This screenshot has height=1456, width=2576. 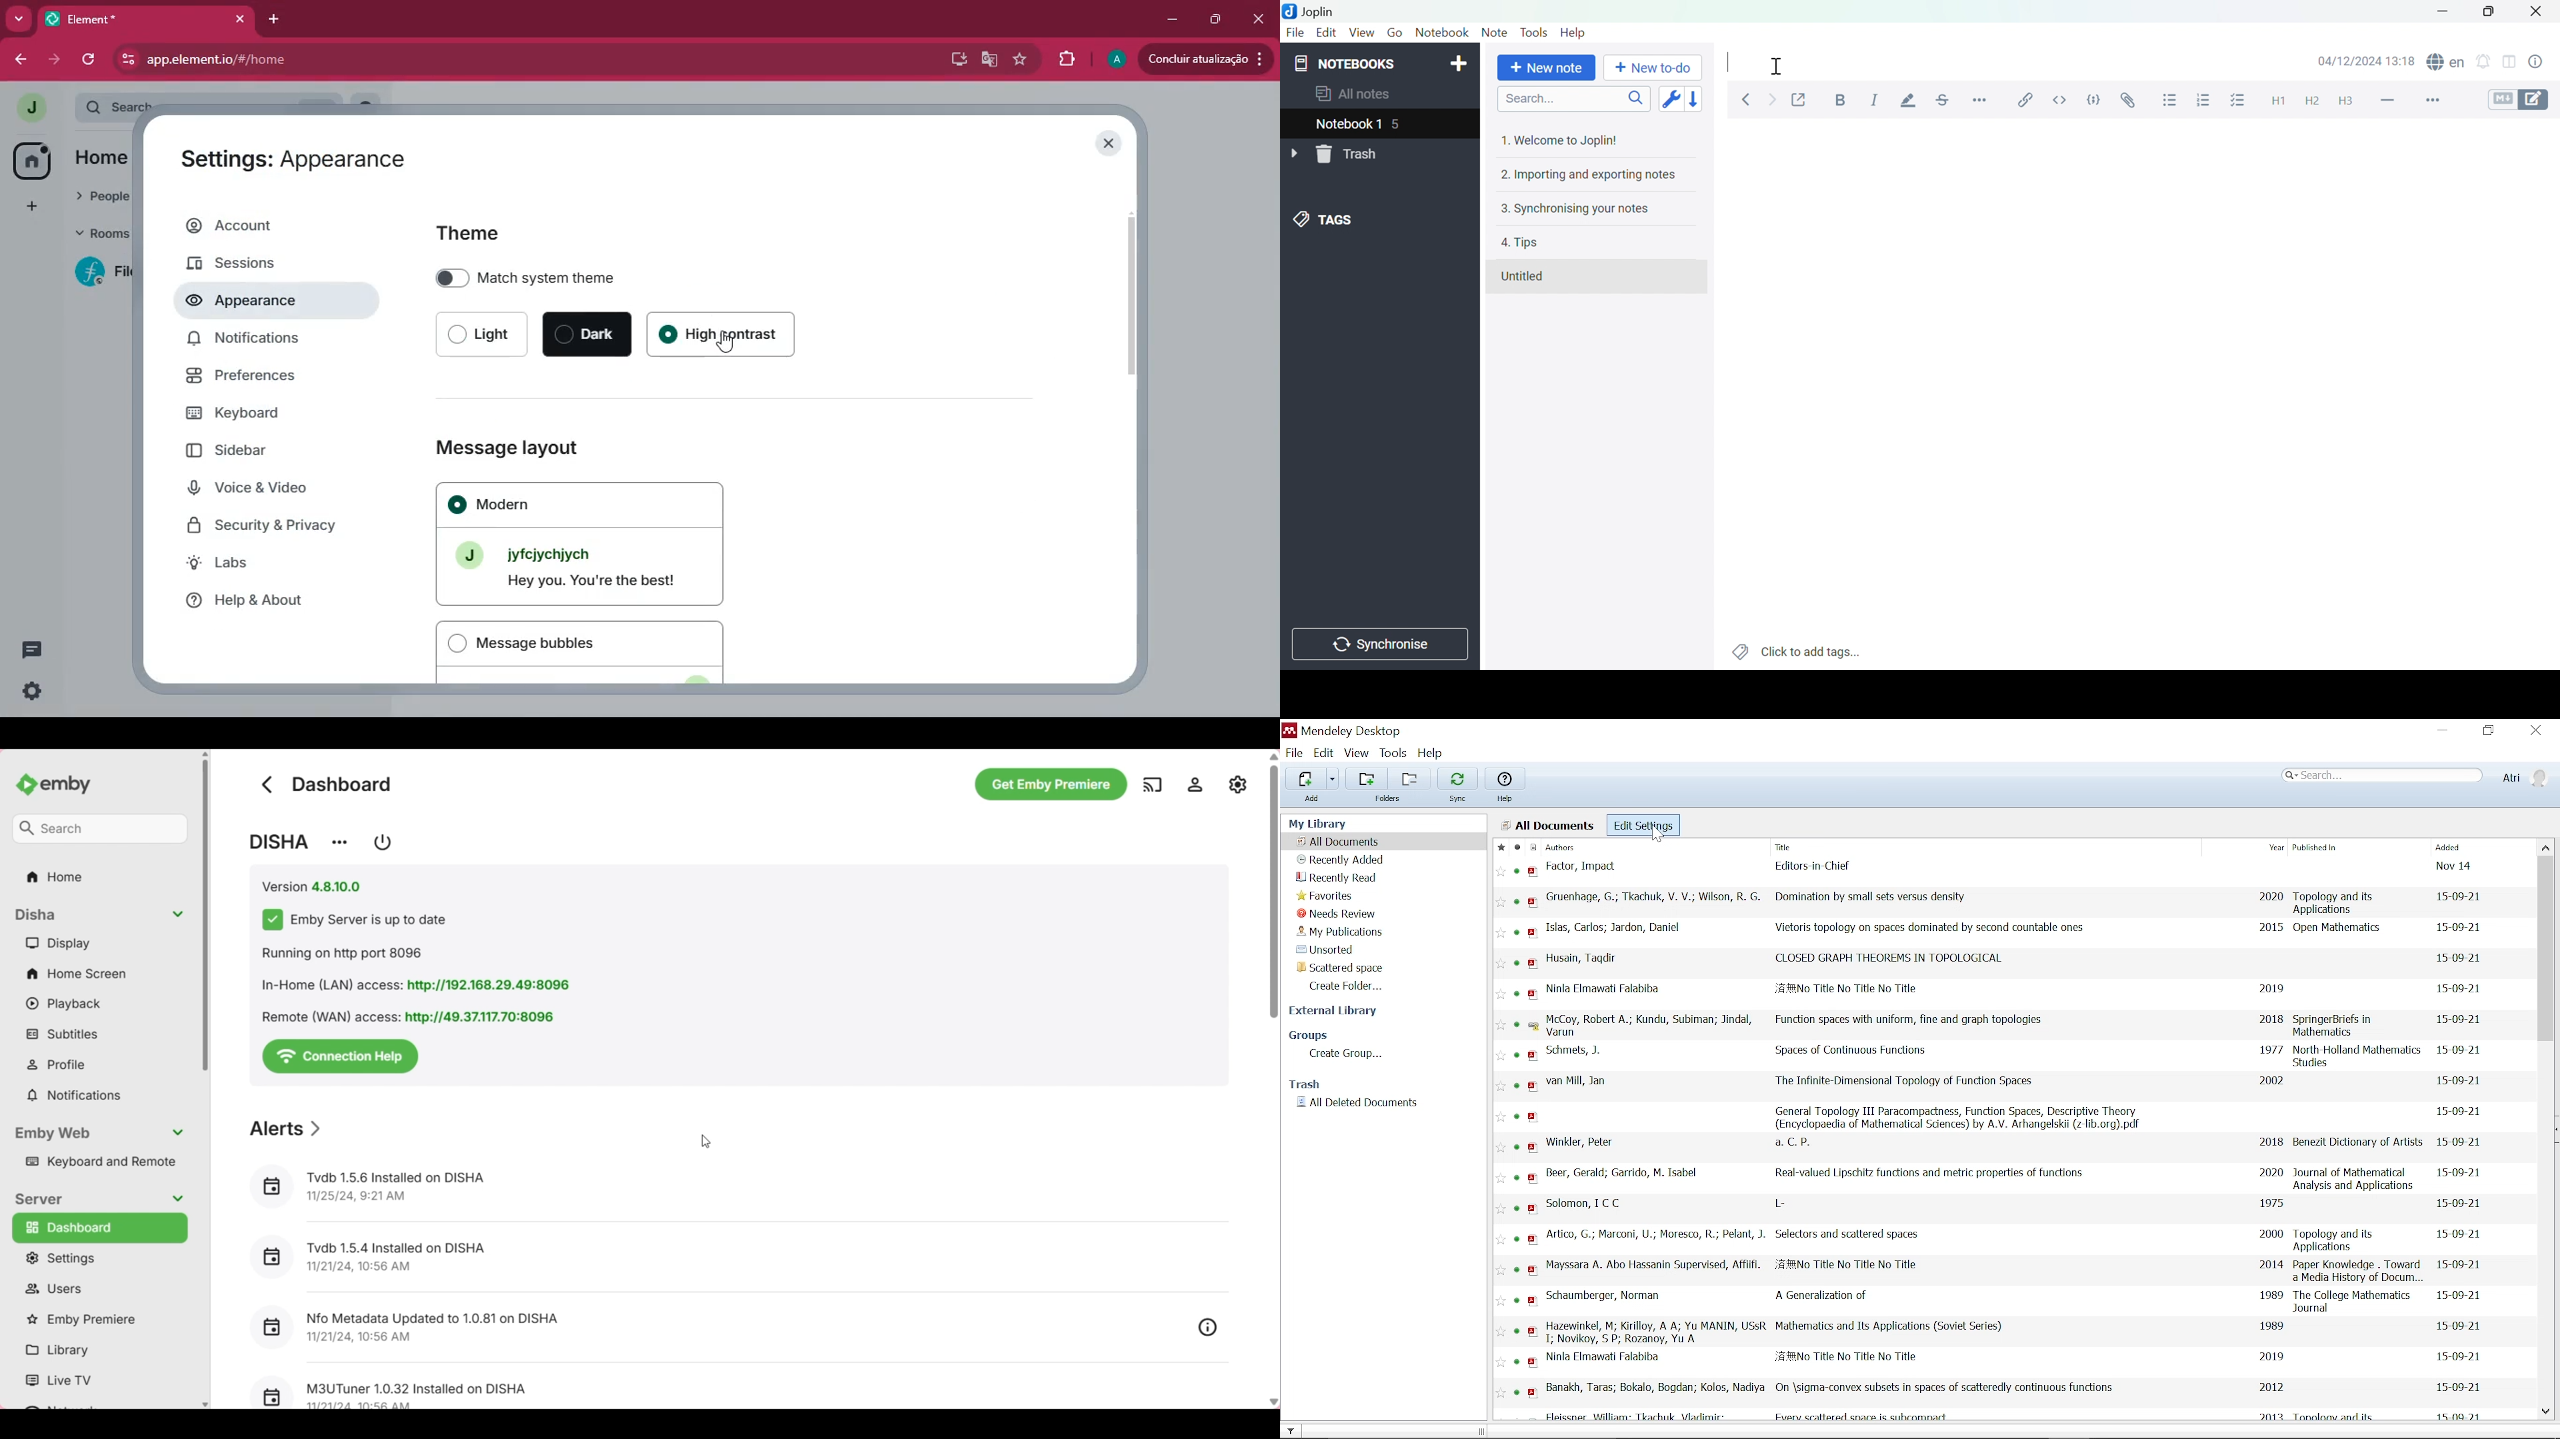 What do you see at coordinates (2444, 731) in the screenshot?
I see `Minimize` at bounding box center [2444, 731].